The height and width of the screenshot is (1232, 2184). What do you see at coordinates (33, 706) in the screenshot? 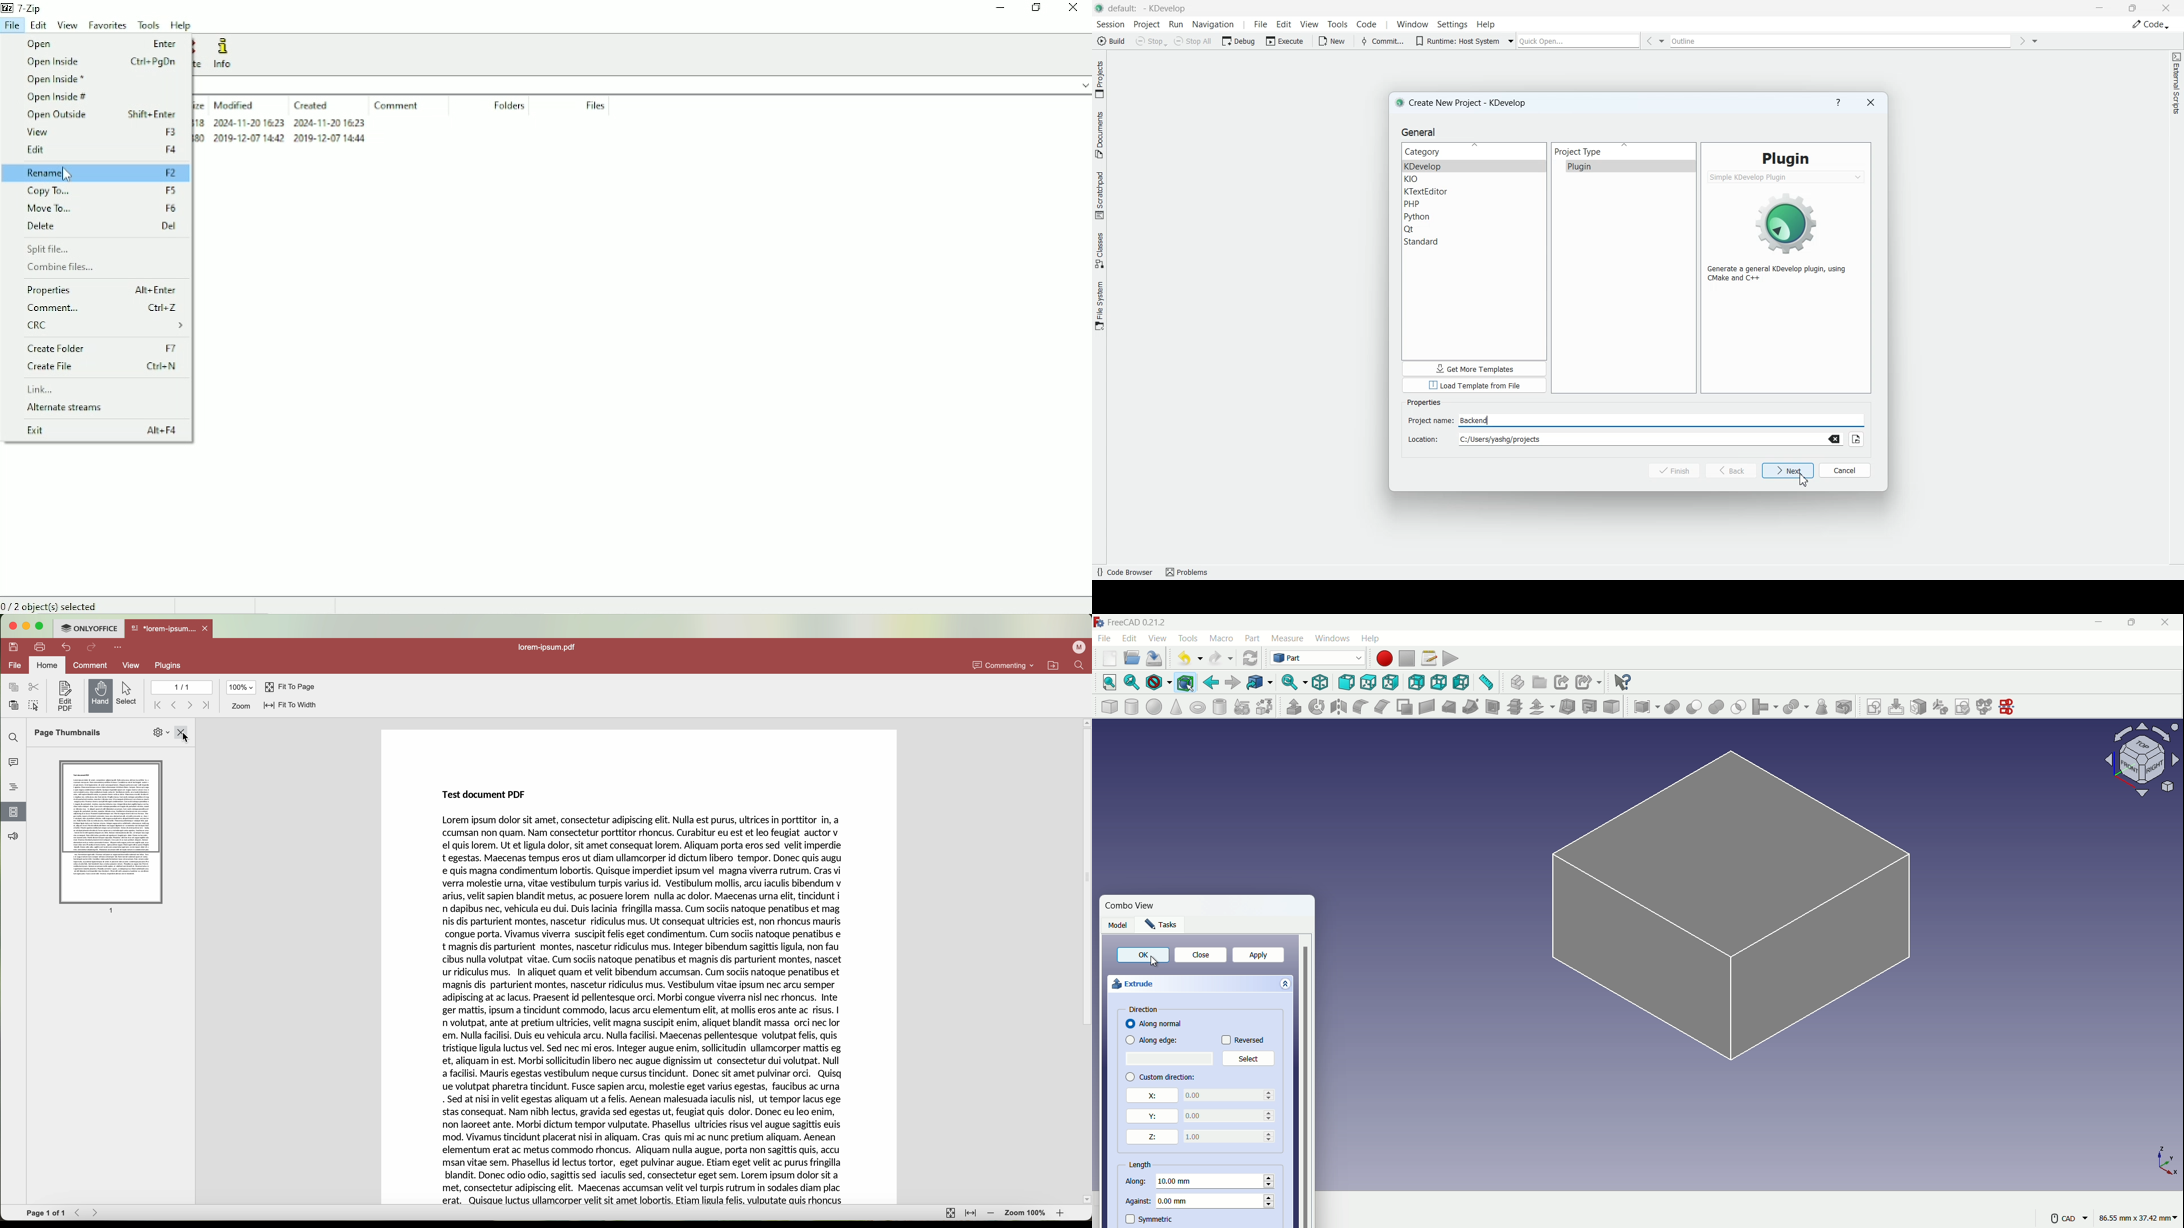
I see `select all` at bounding box center [33, 706].